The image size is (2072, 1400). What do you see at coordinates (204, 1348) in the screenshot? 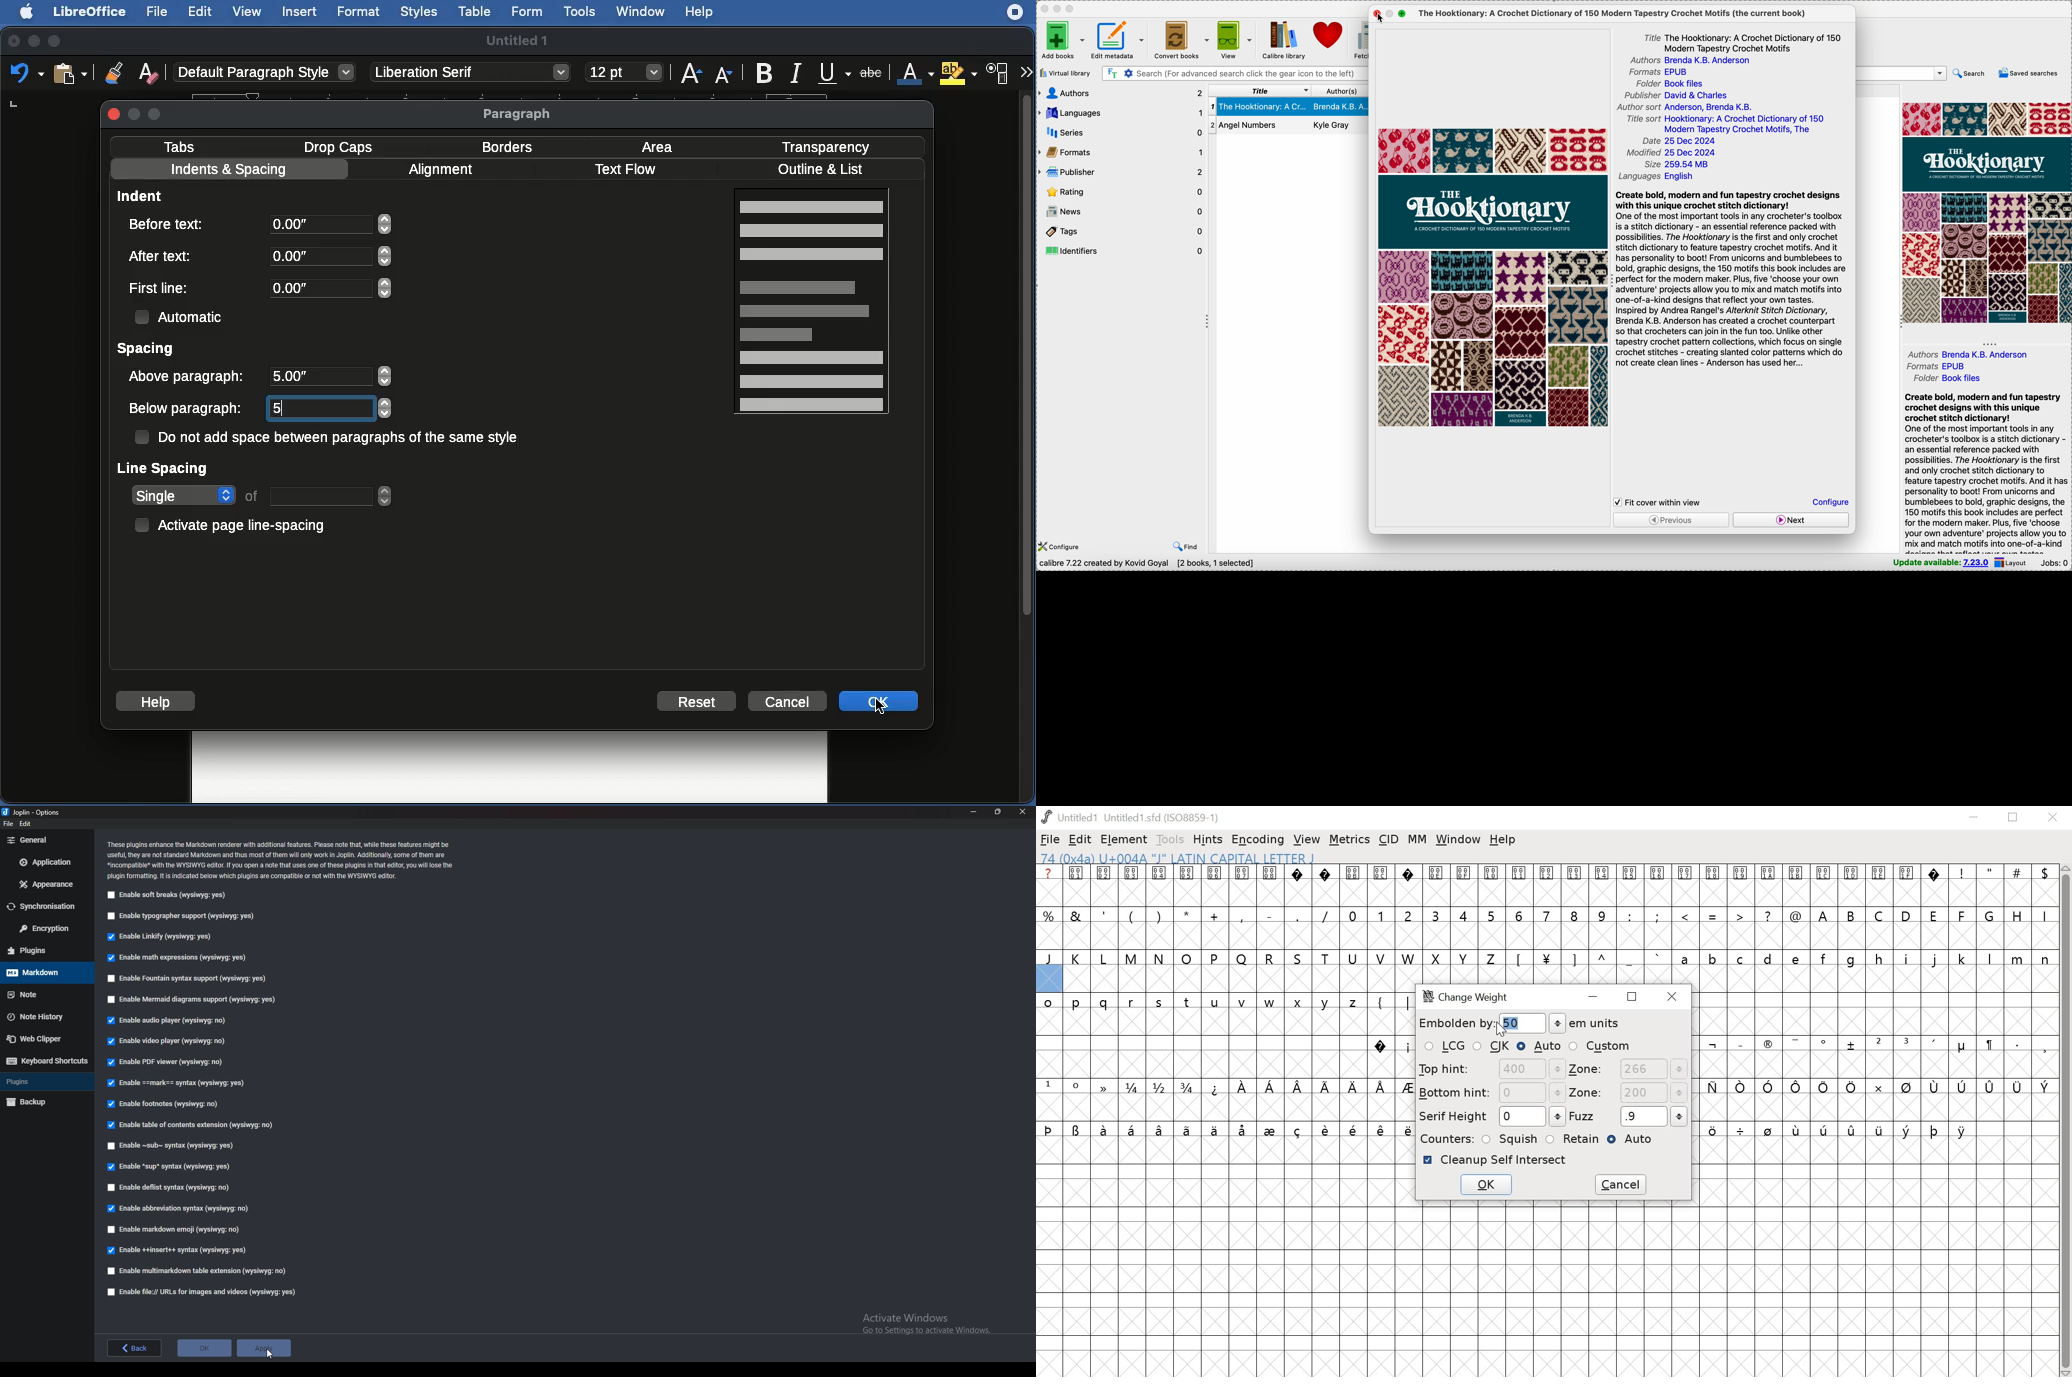
I see `ok` at bounding box center [204, 1348].